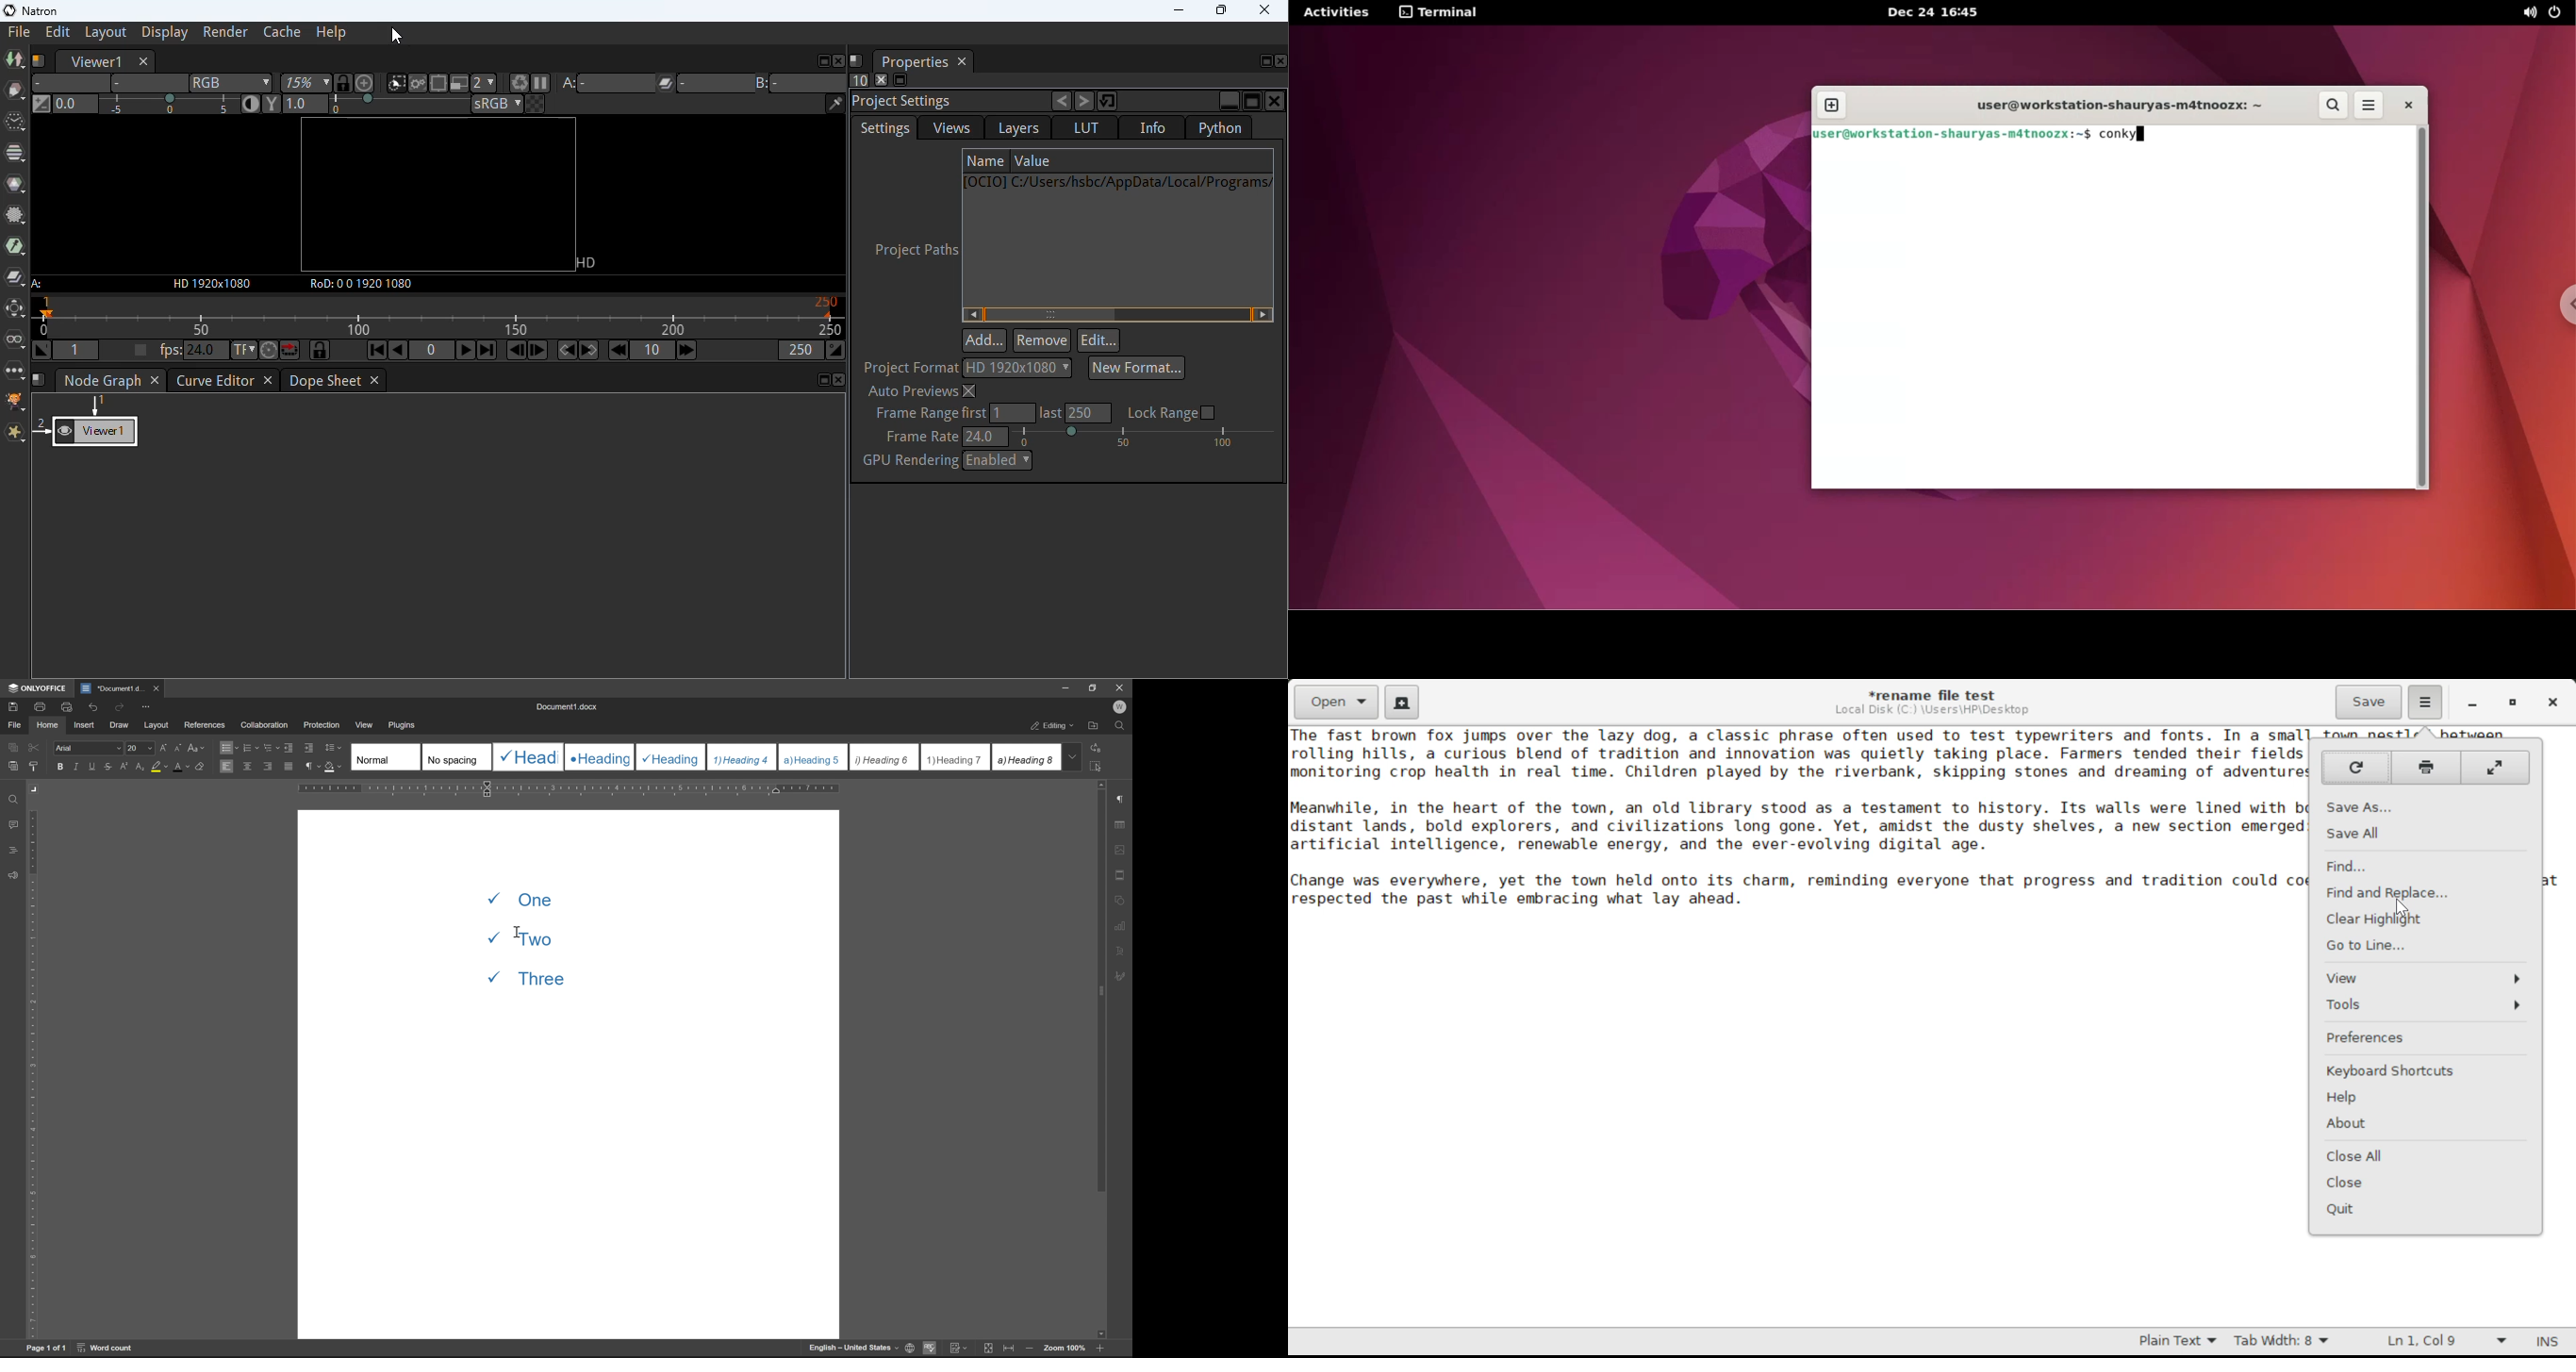 This screenshot has height=1372, width=2576. Describe the element at coordinates (813, 756) in the screenshot. I see `Heading 5` at that location.